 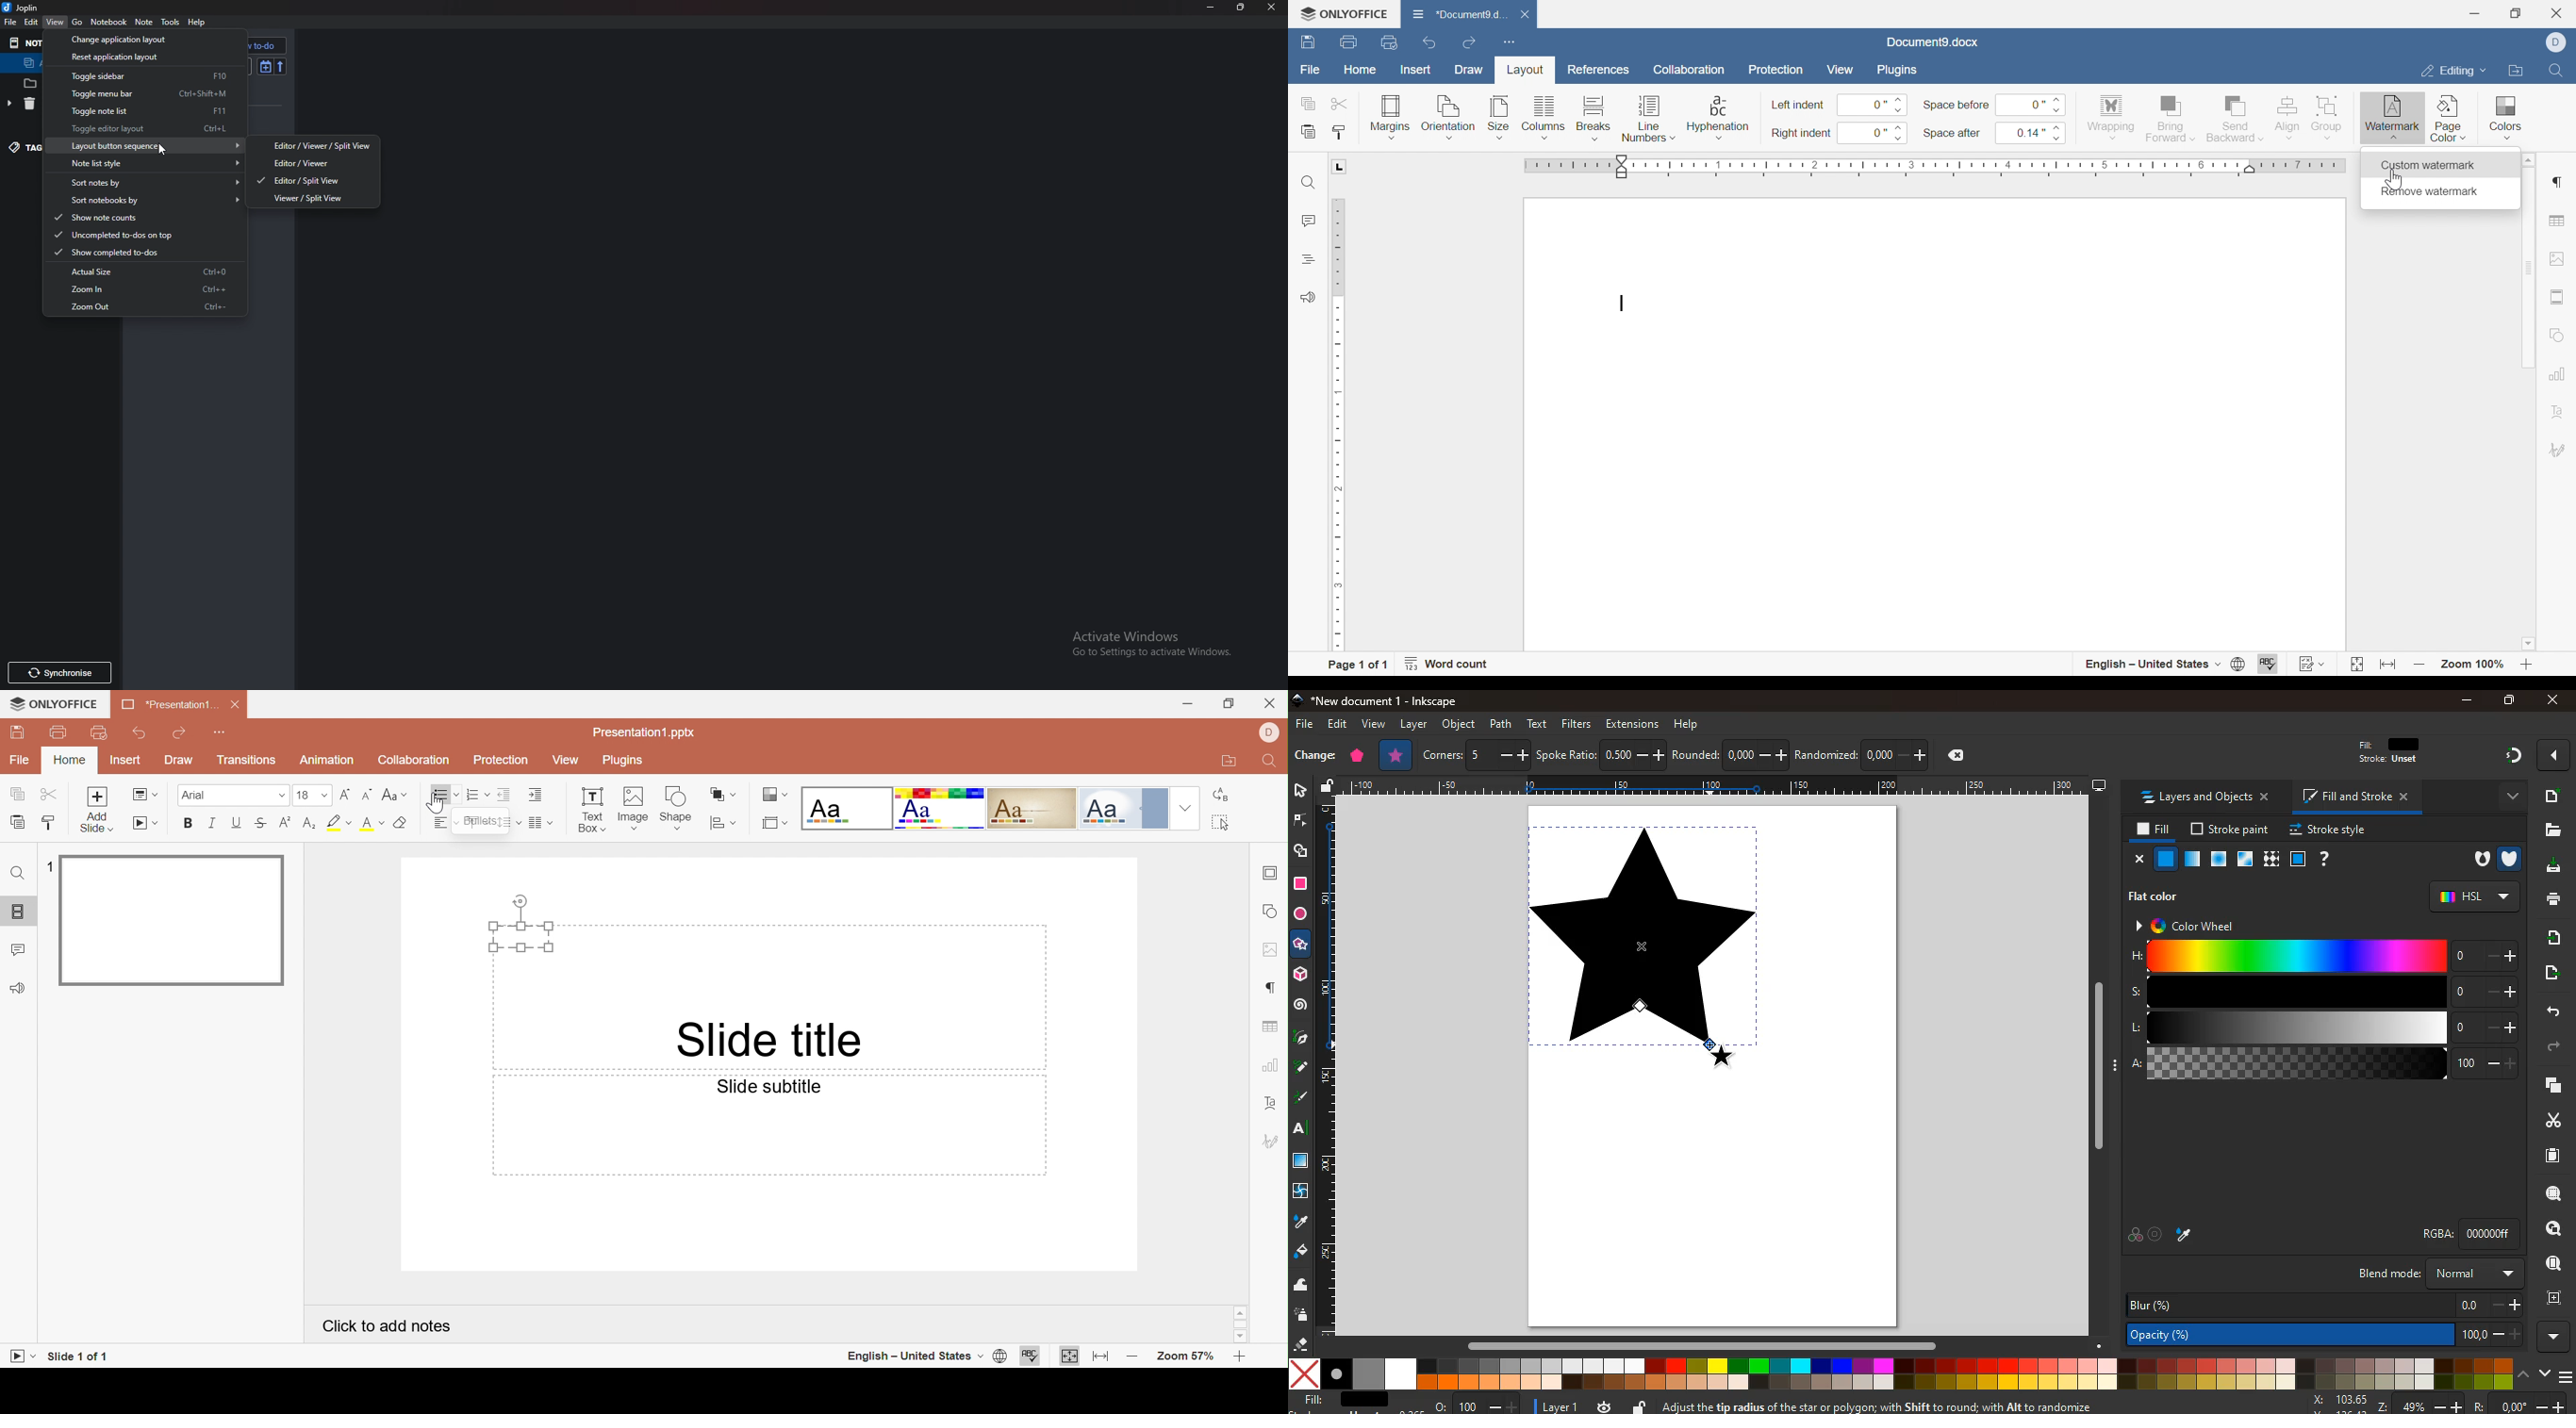 I want to click on Horizontal scroll bar, so click(x=1712, y=1349).